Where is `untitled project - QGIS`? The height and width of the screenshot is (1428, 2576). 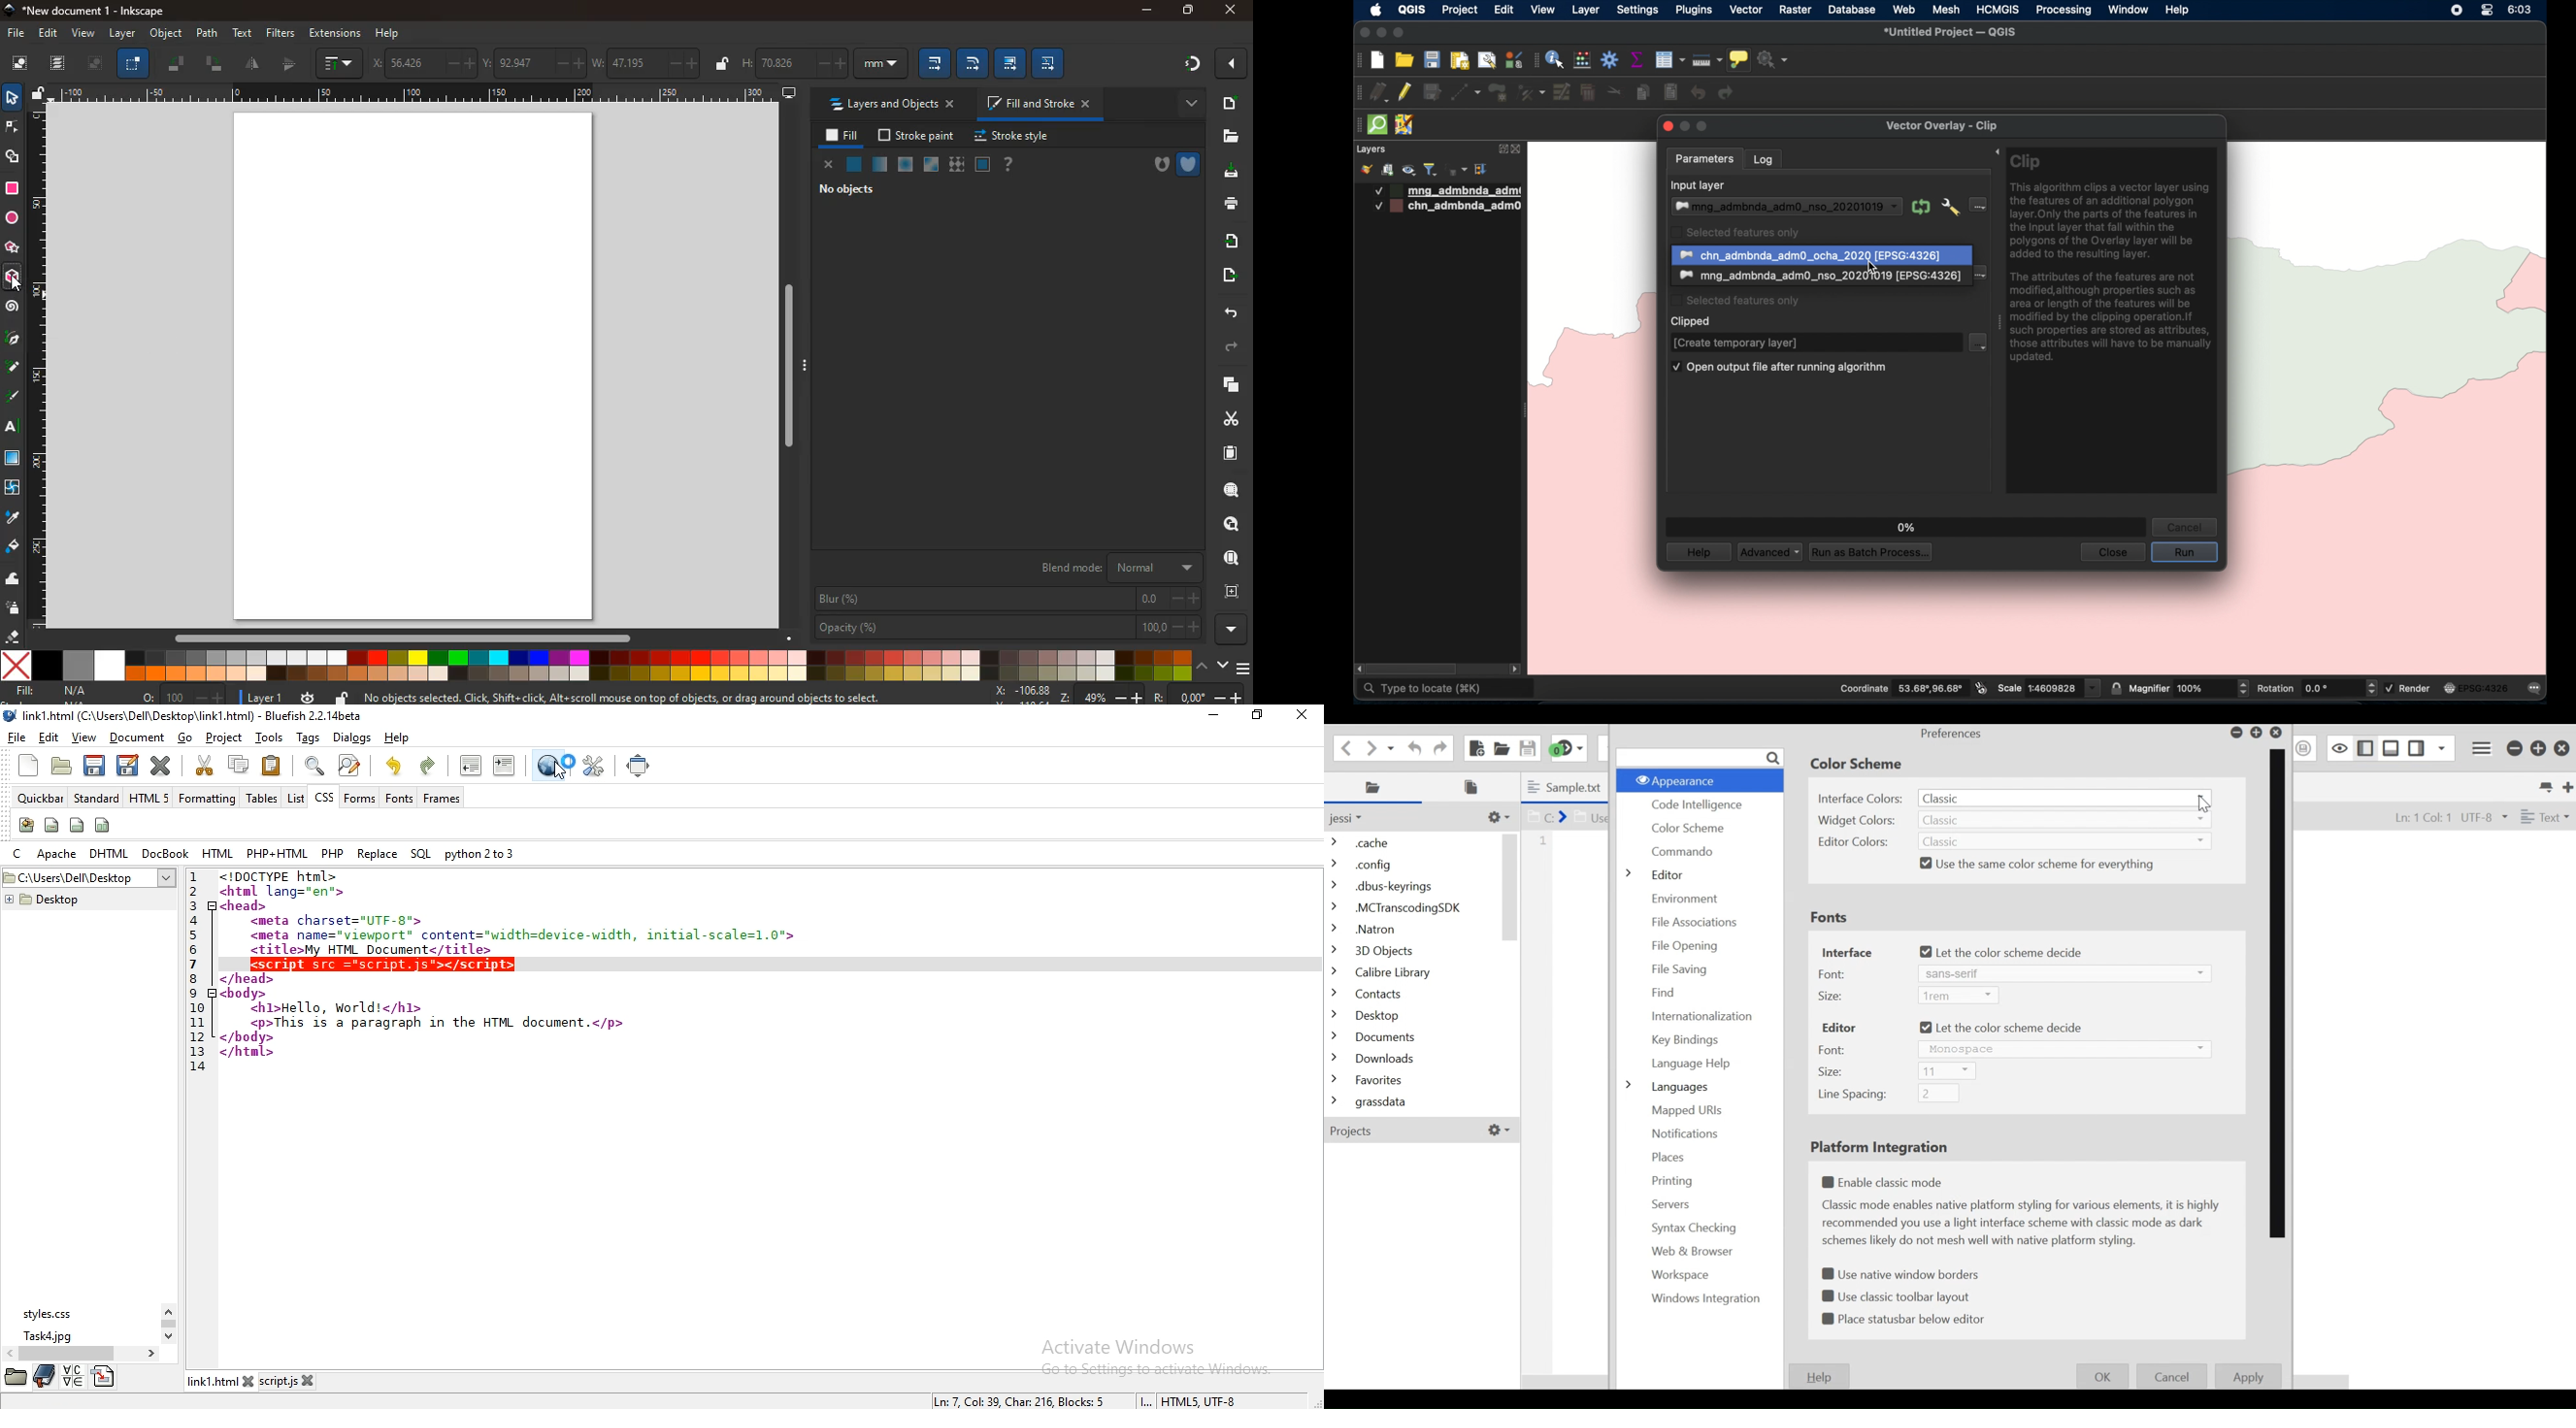 untitled project - QGIS is located at coordinates (1950, 33).